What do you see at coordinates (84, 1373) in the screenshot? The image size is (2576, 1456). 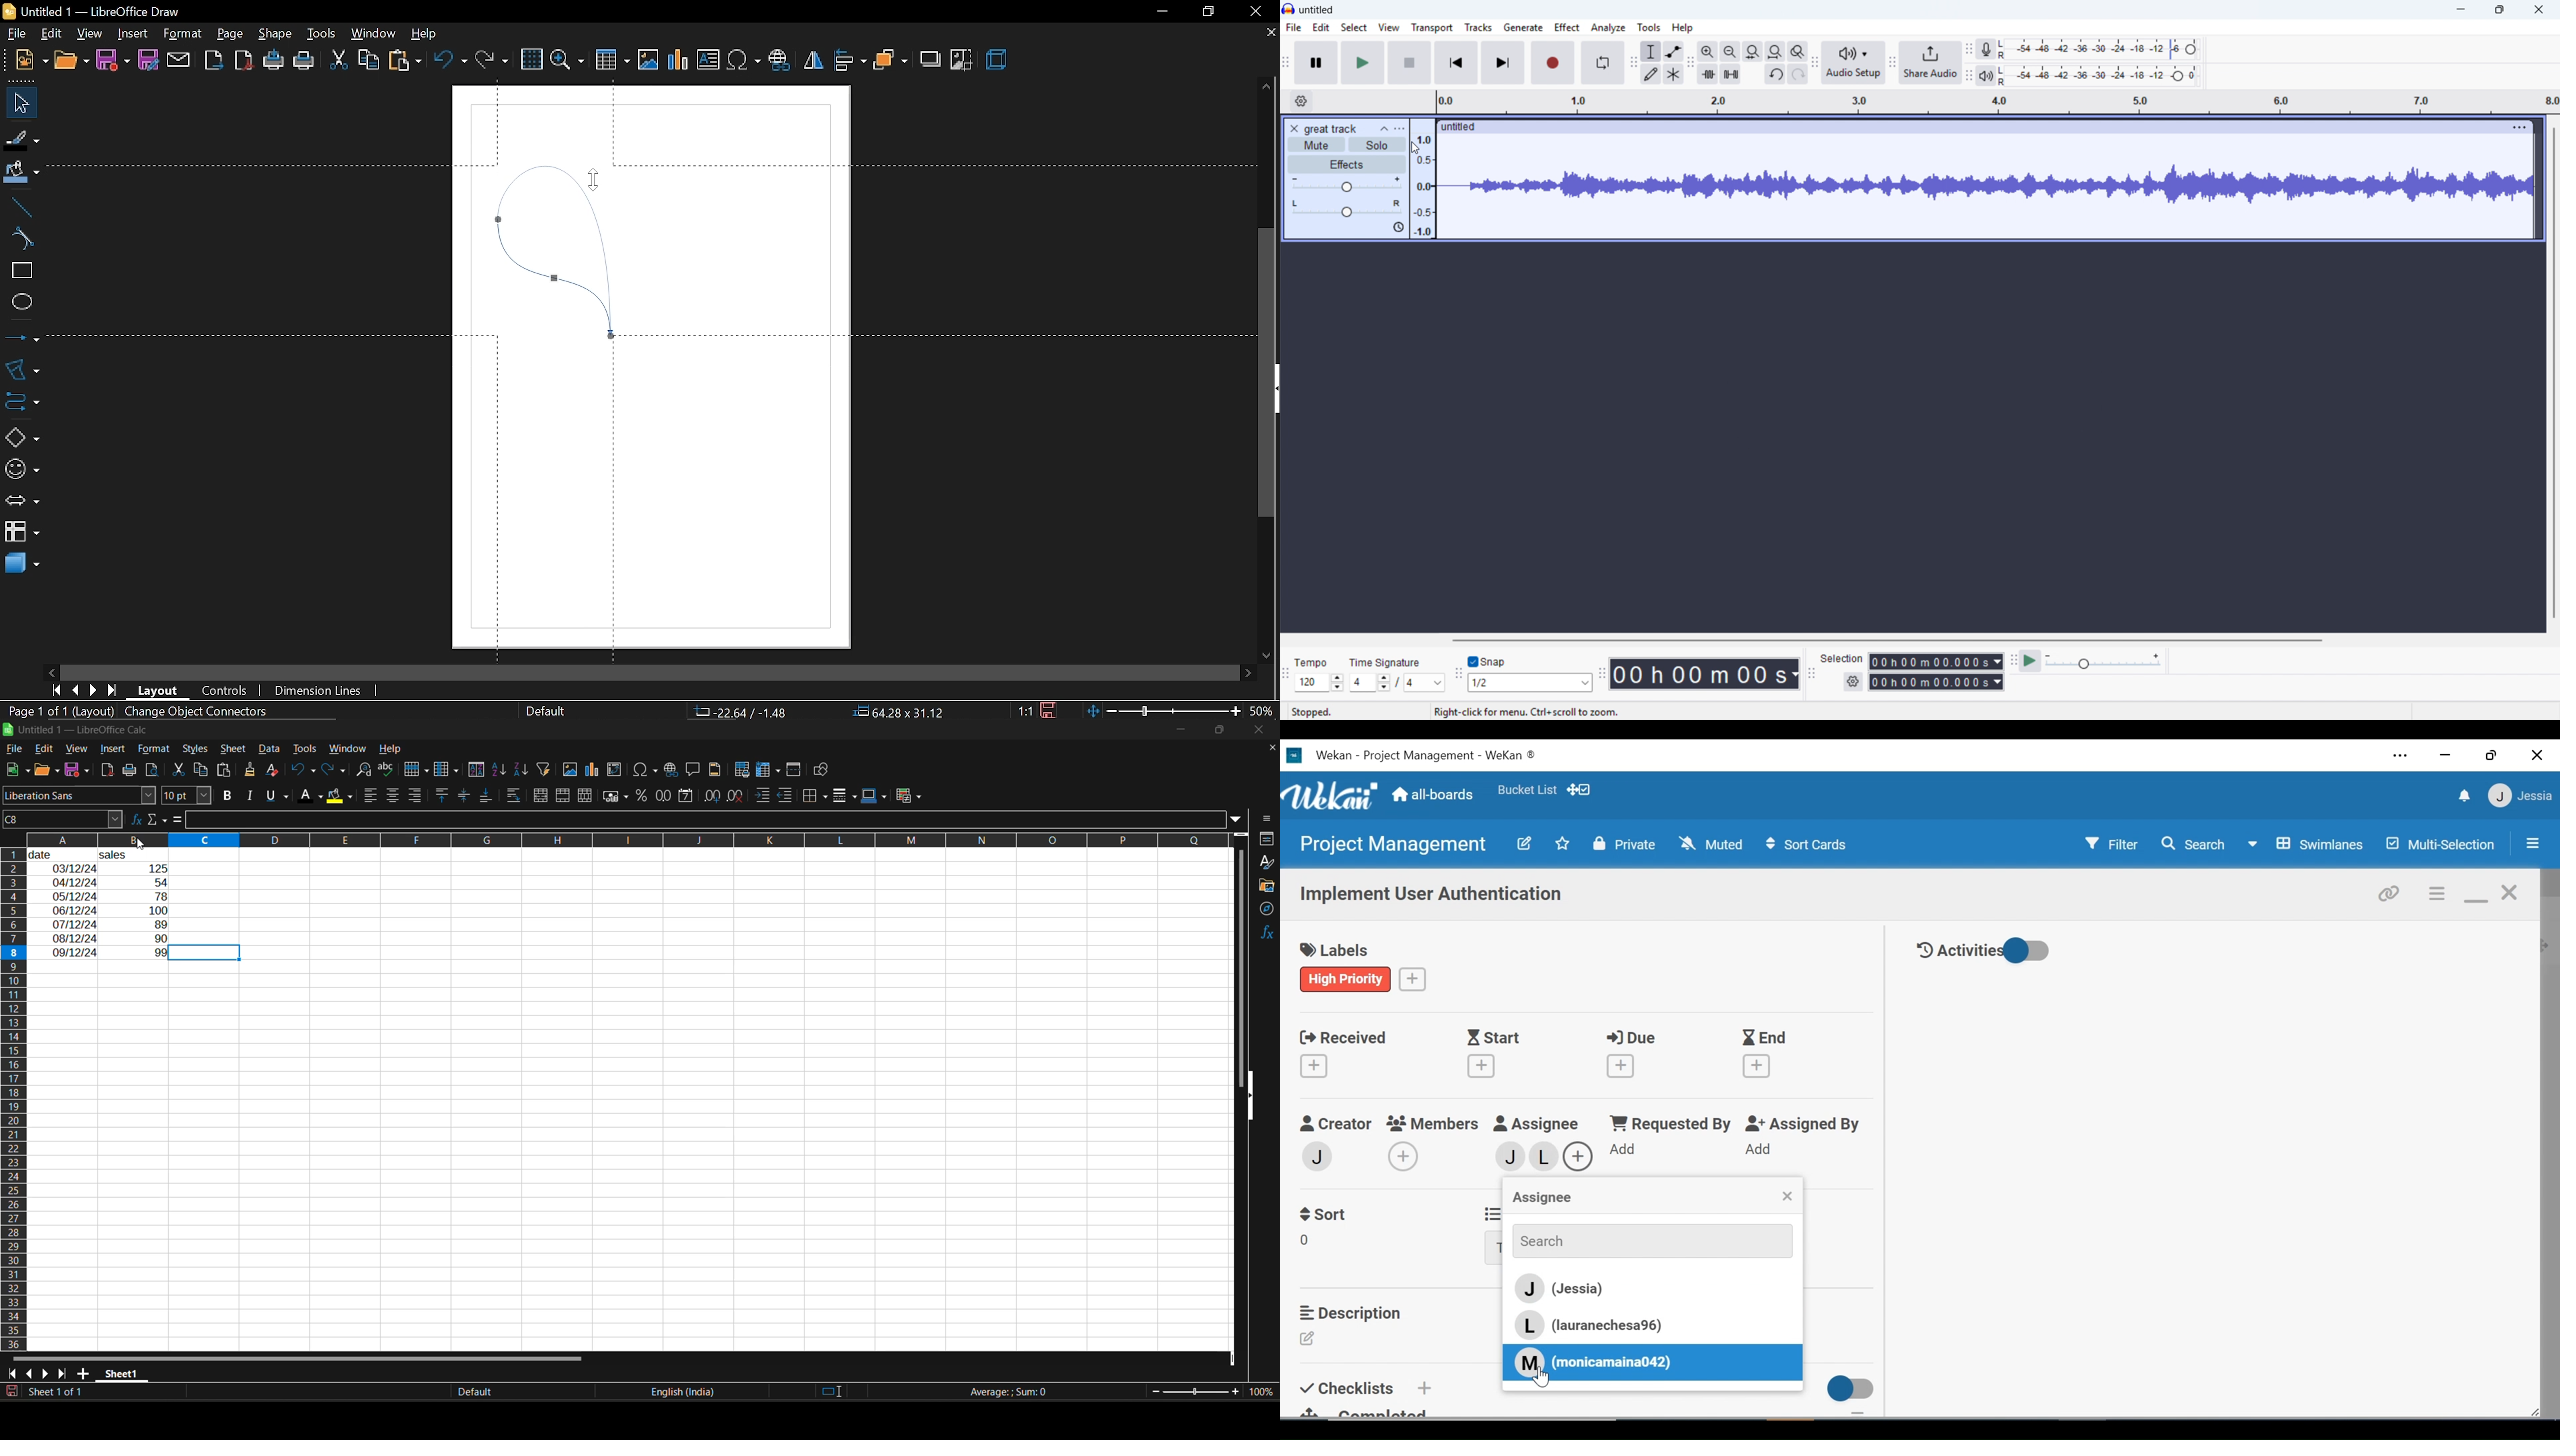 I see `add new sheet` at bounding box center [84, 1373].